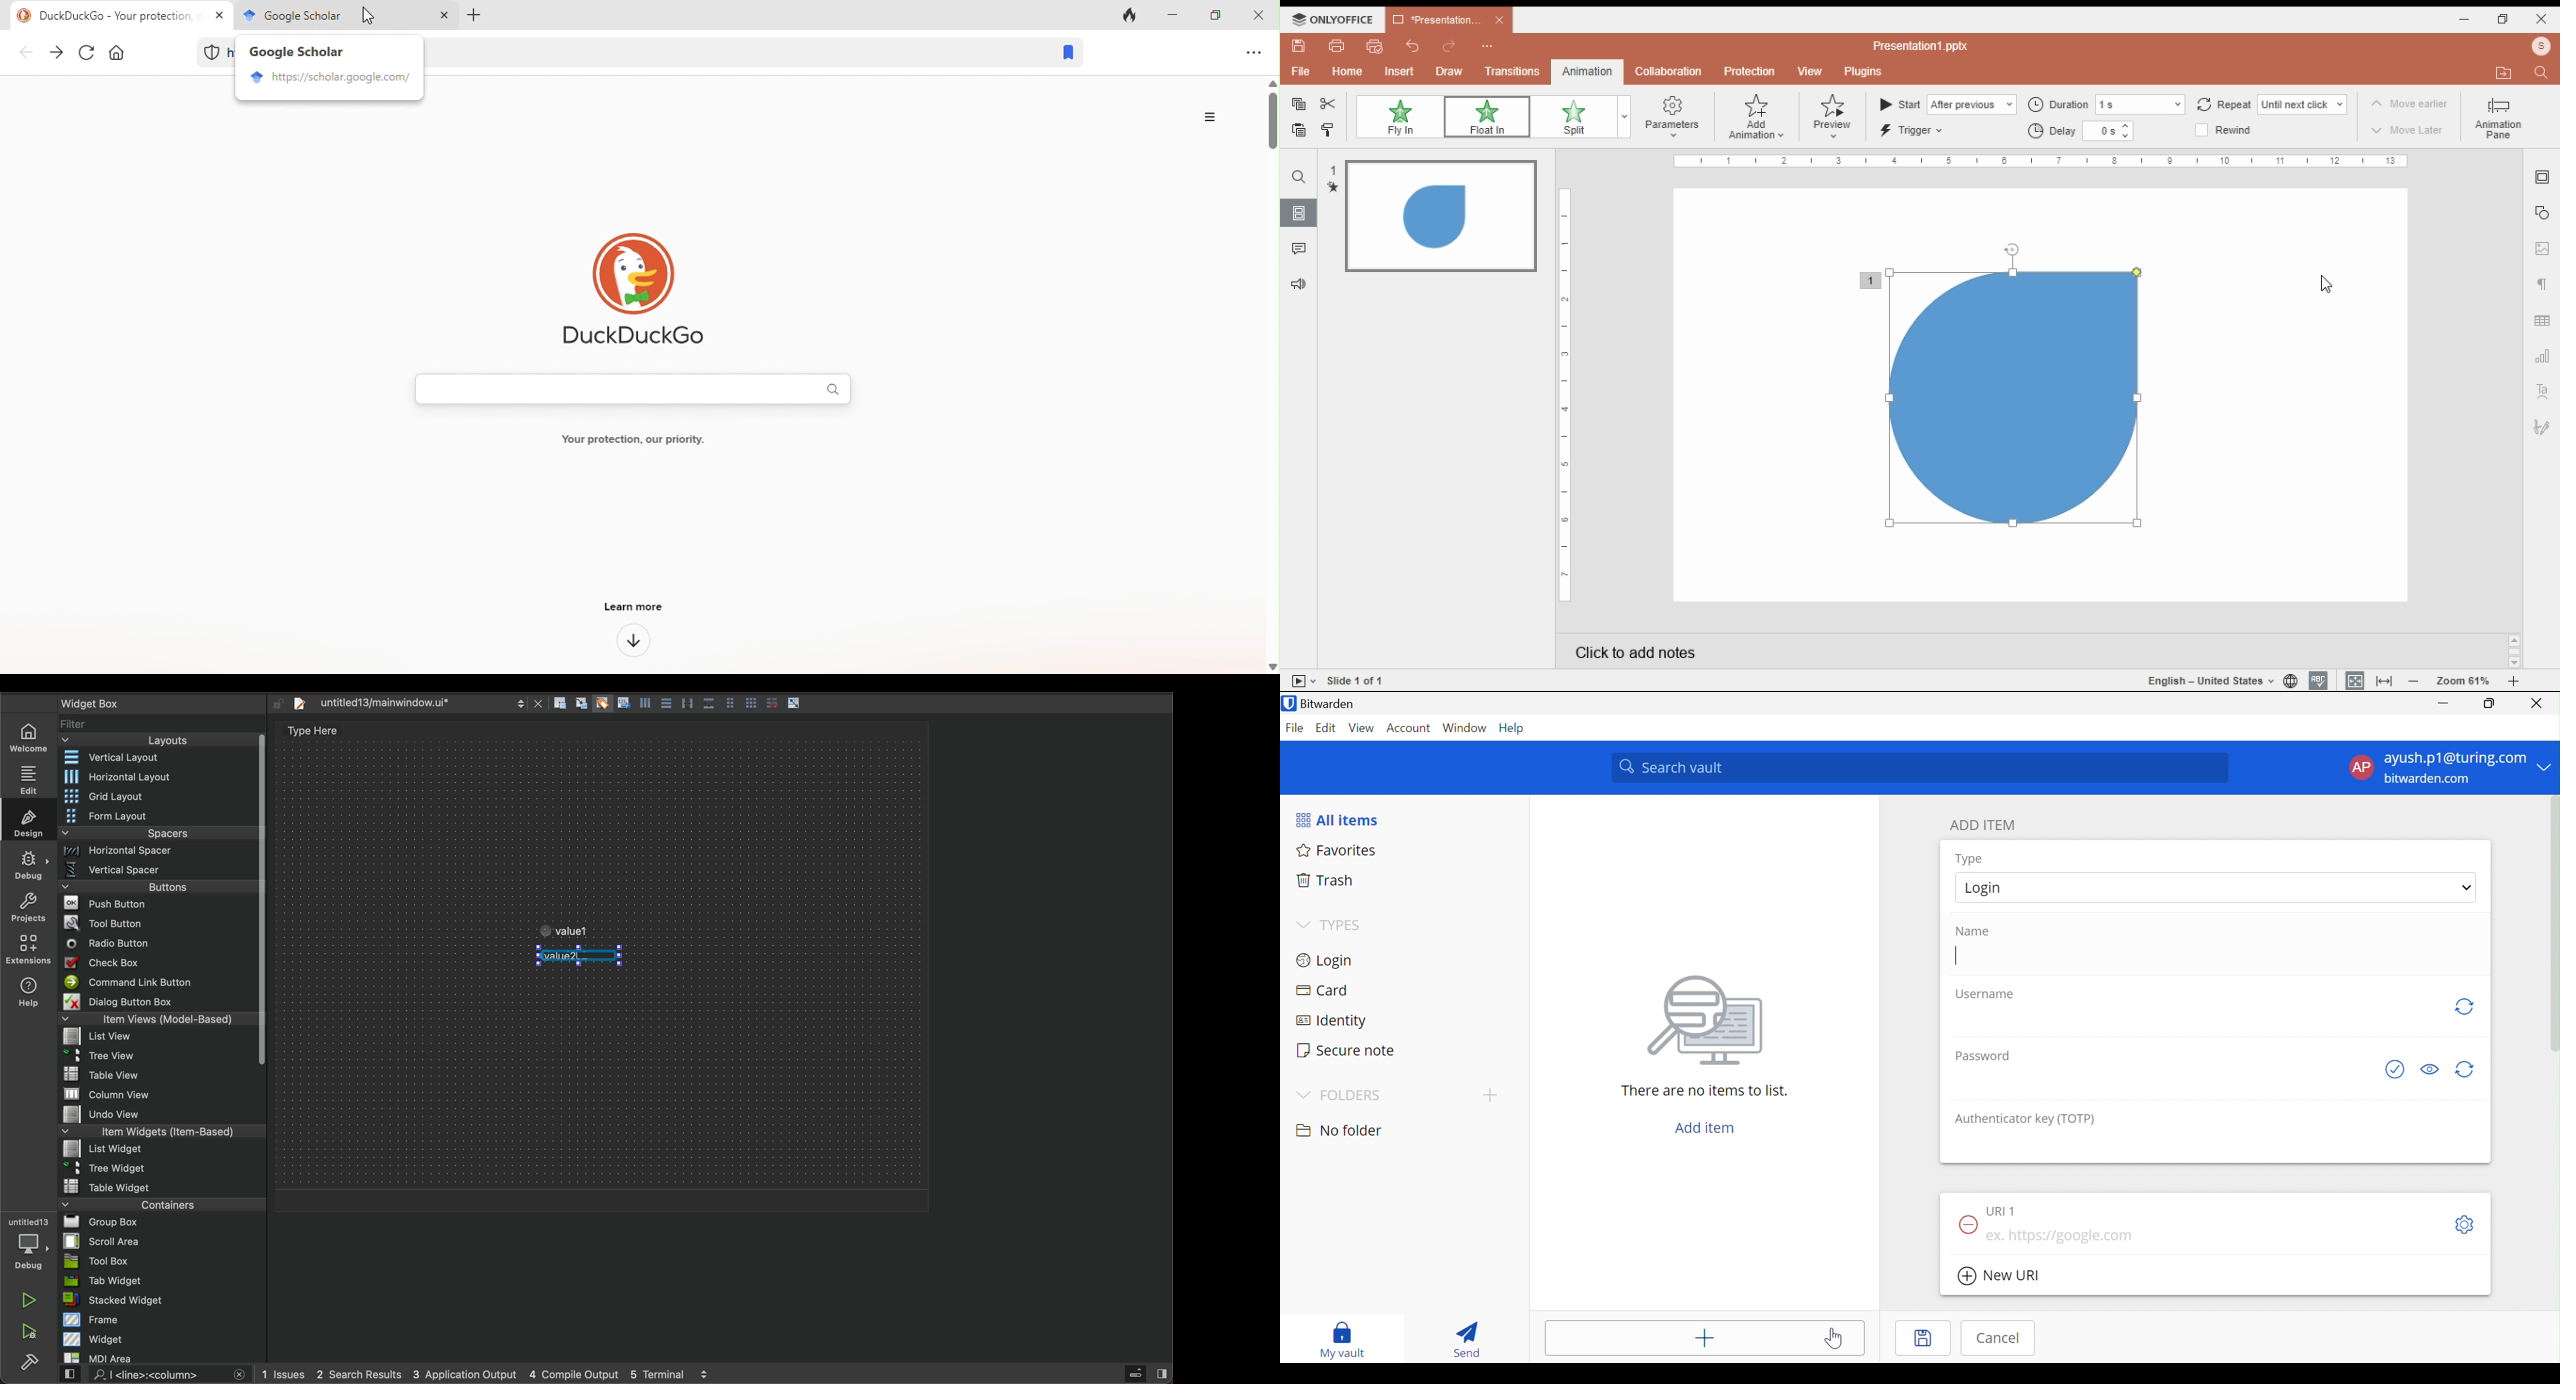 Image resolution: width=2576 pixels, height=1400 pixels. I want to click on , so click(795, 704).